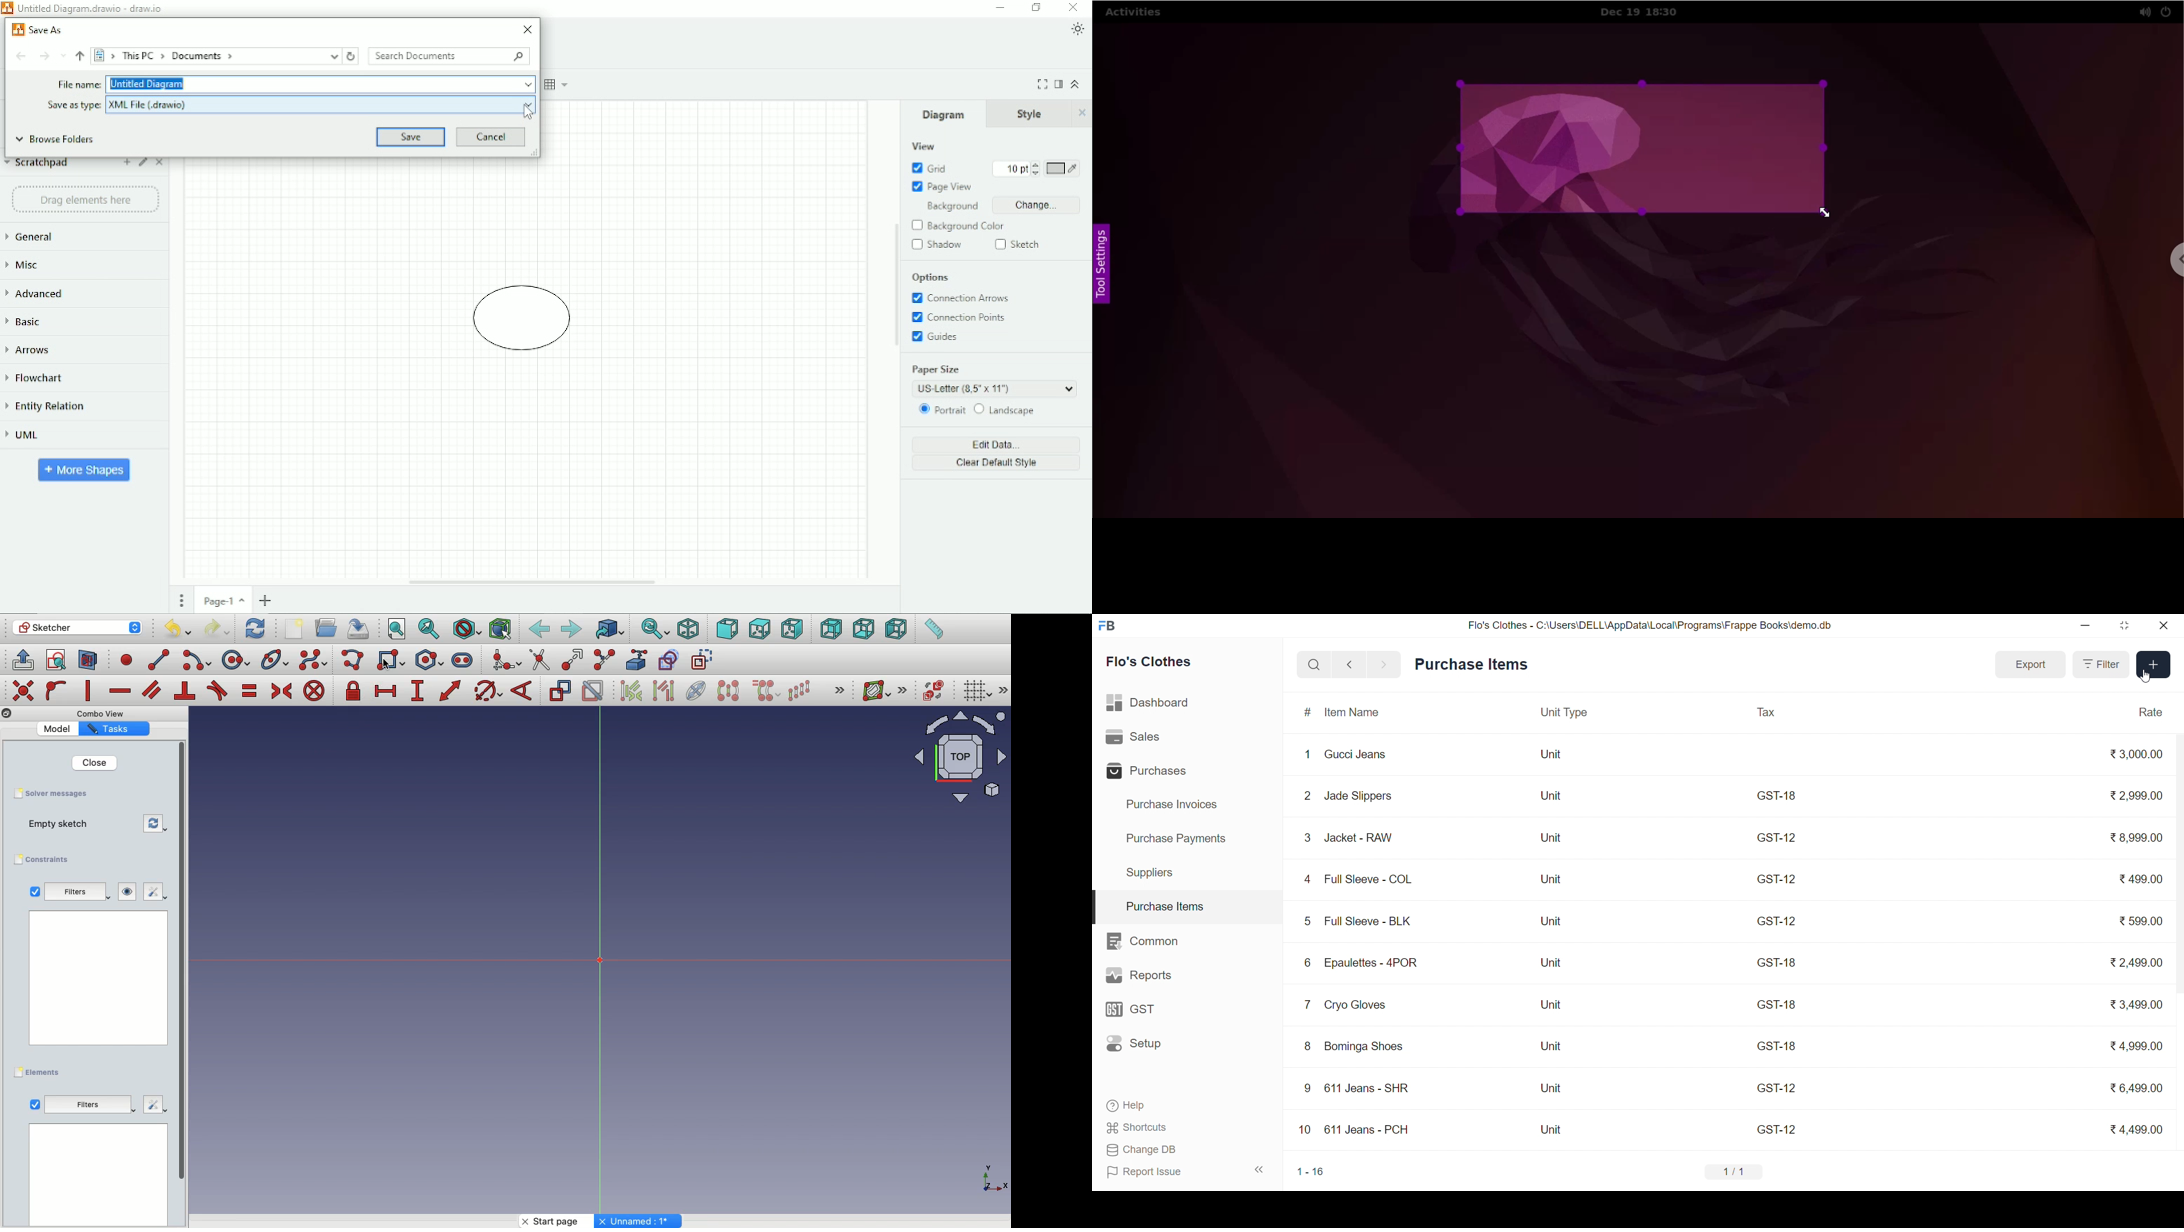 The height and width of the screenshot is (1232, 2184). I want to click on Format, so click(1058, 85).